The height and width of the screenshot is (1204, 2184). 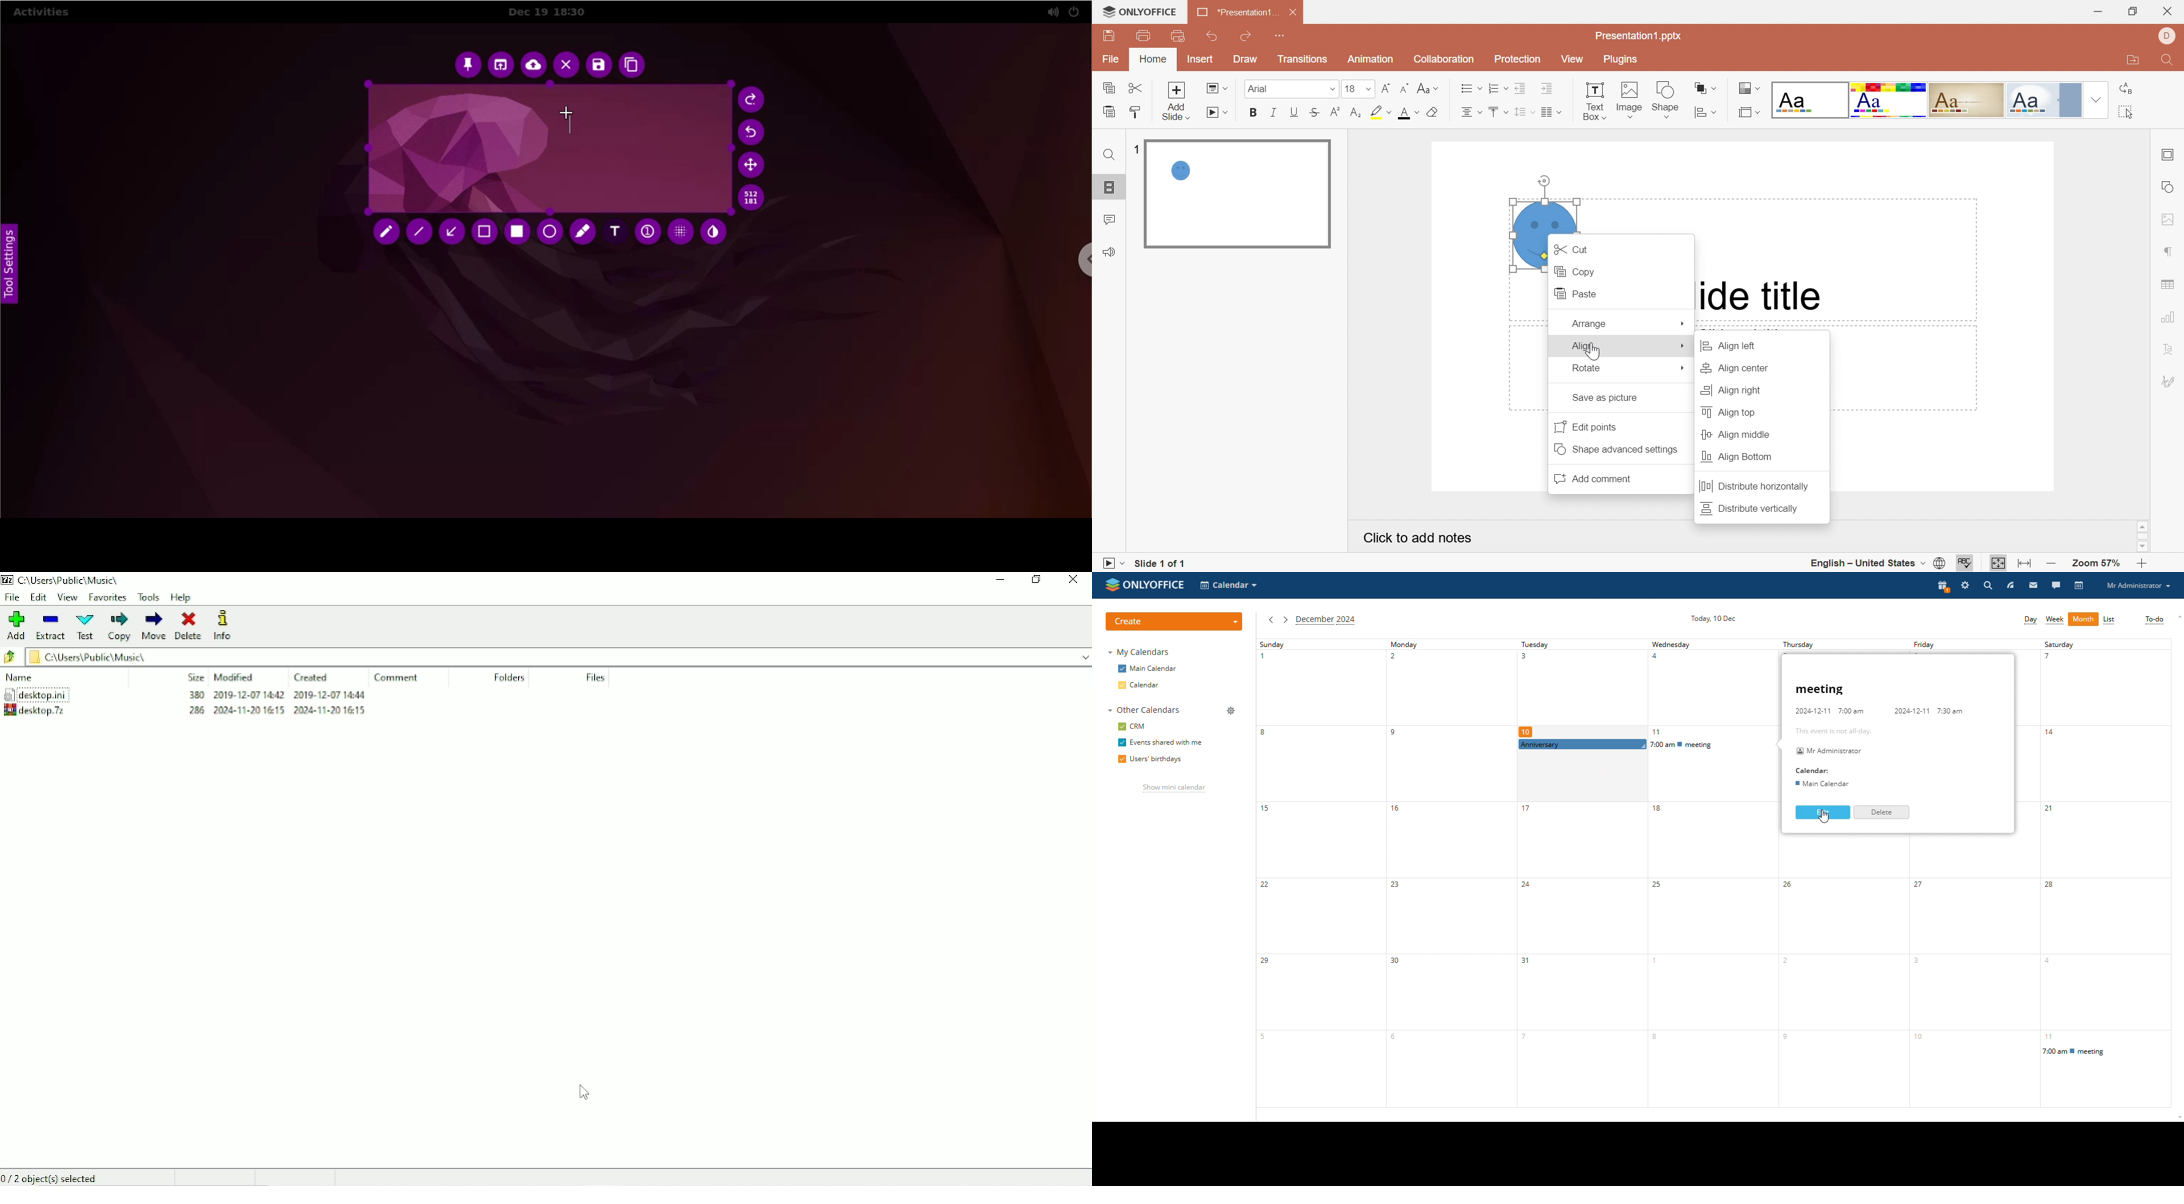 I want to click on Folders, so click(x=510, y=678).